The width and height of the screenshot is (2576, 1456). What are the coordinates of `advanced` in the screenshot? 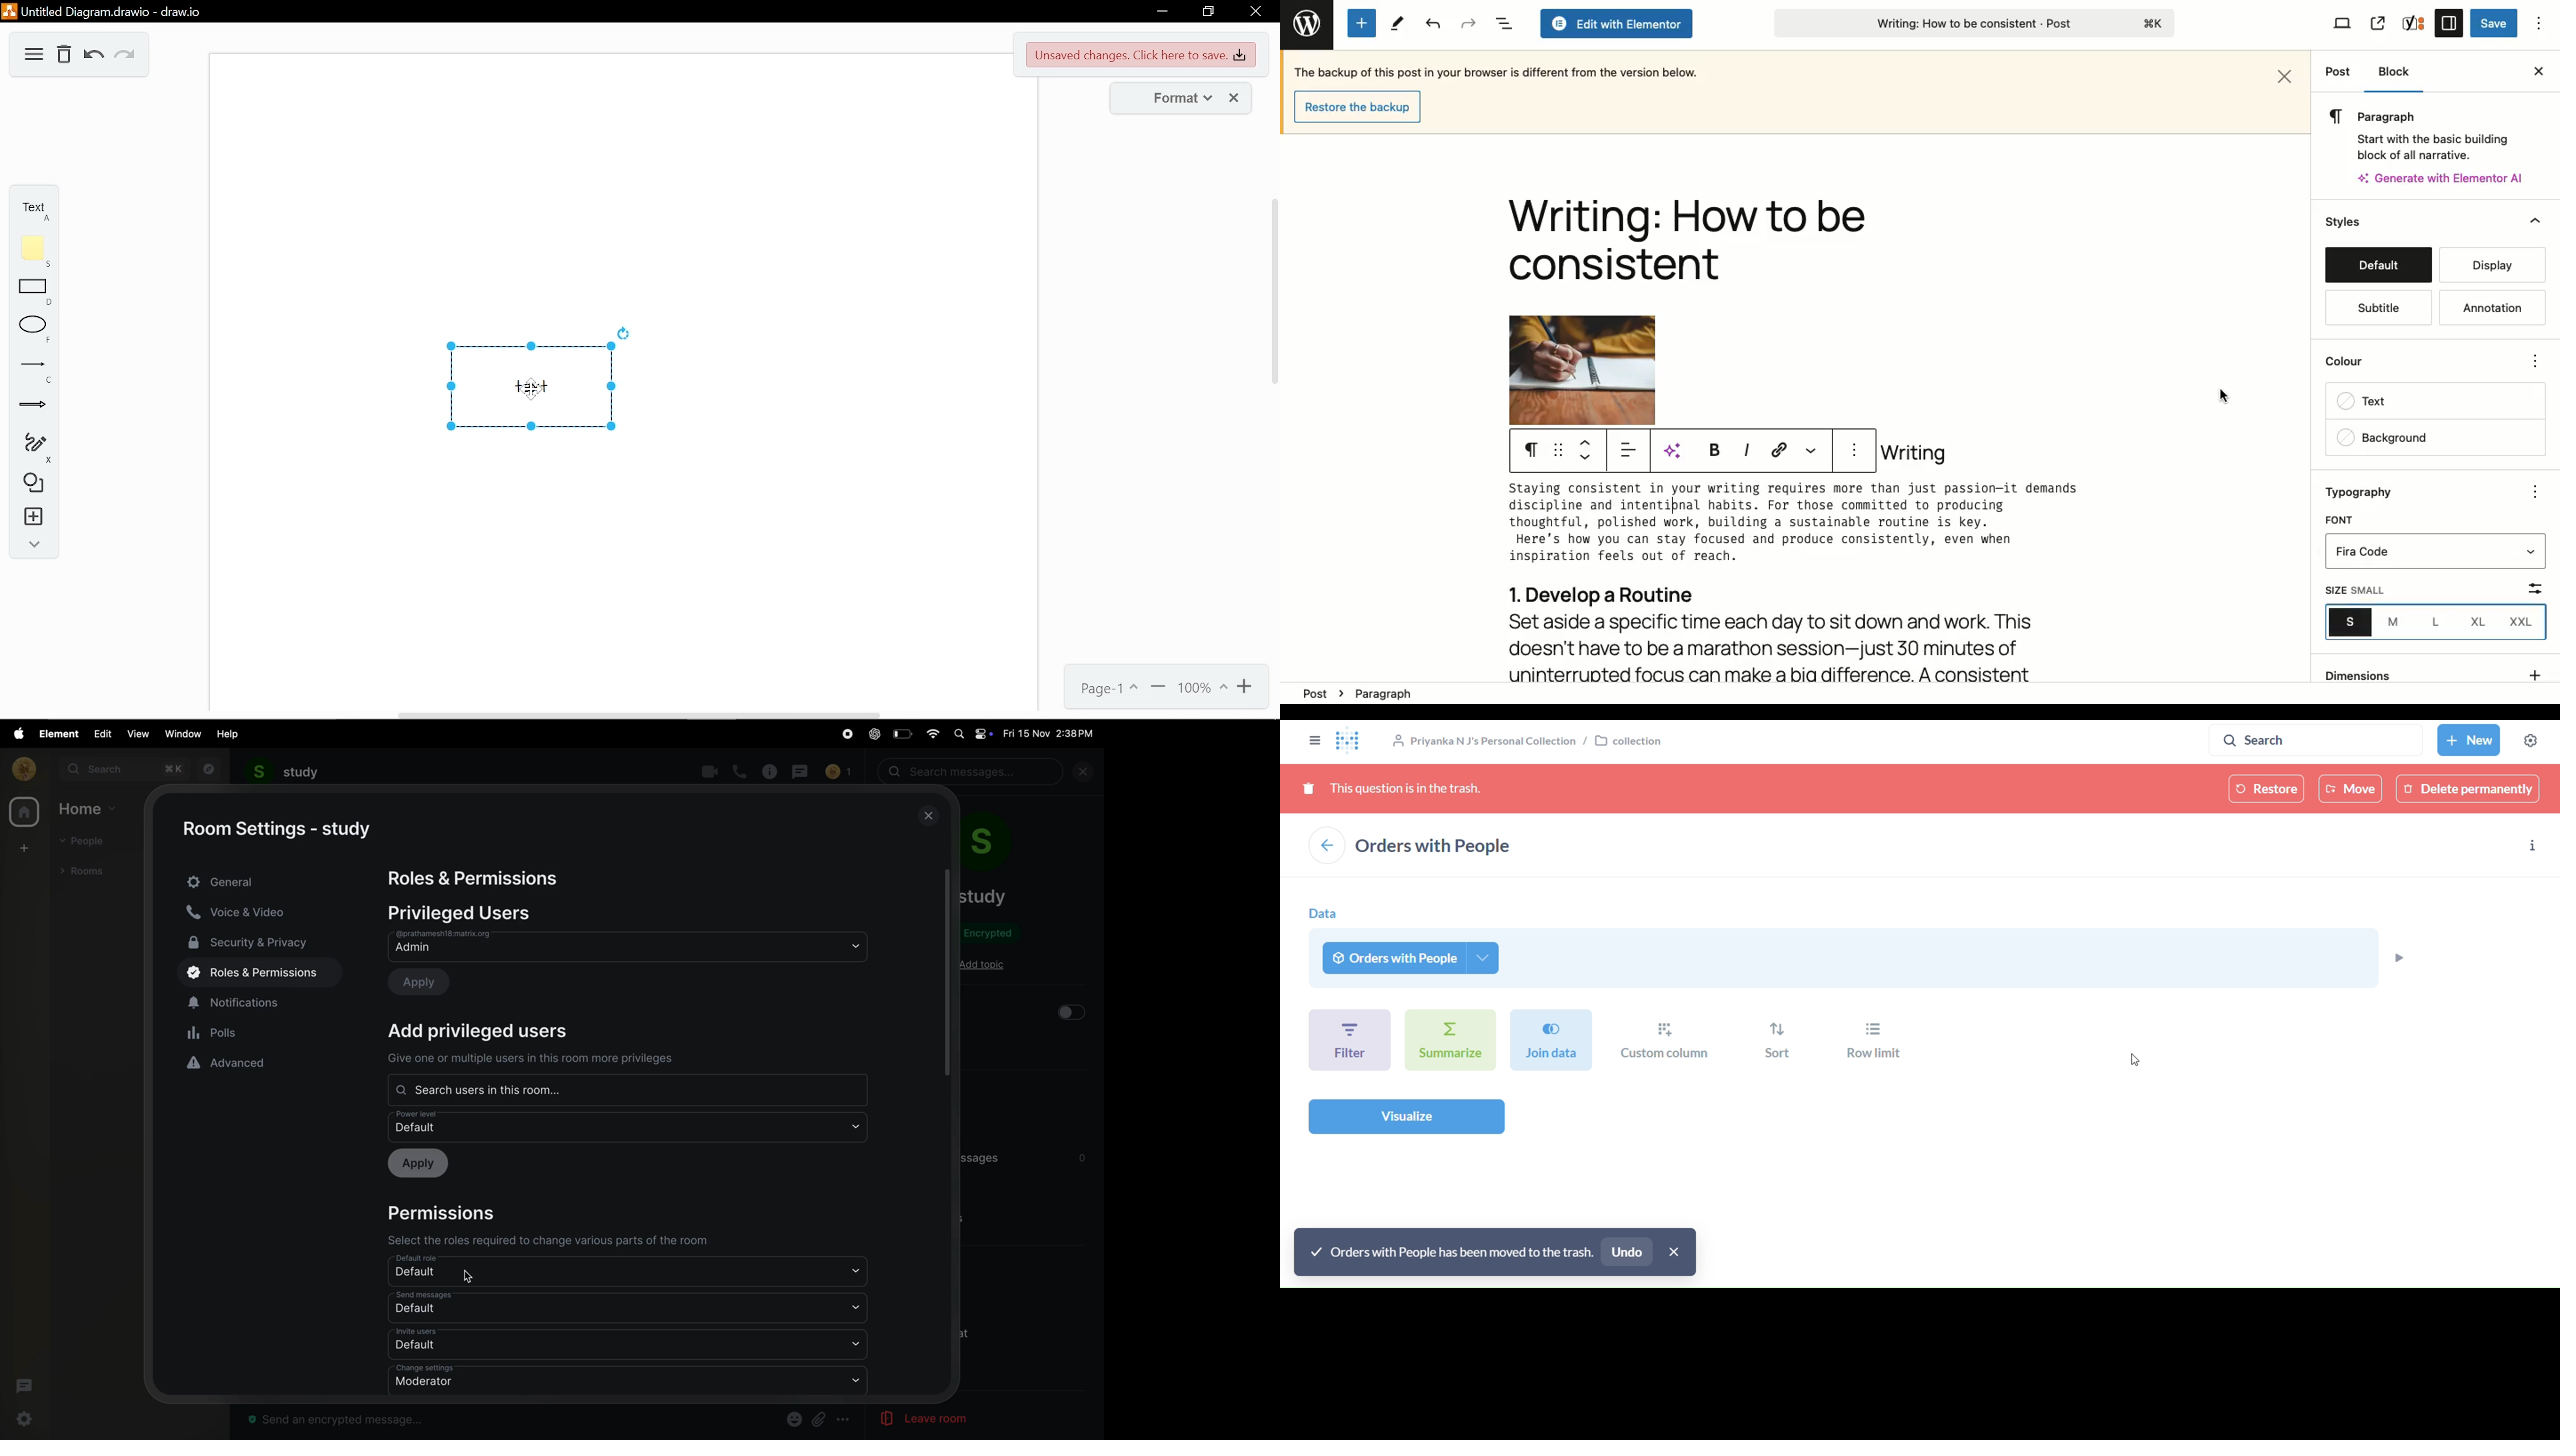 It's located at (260, 1063).